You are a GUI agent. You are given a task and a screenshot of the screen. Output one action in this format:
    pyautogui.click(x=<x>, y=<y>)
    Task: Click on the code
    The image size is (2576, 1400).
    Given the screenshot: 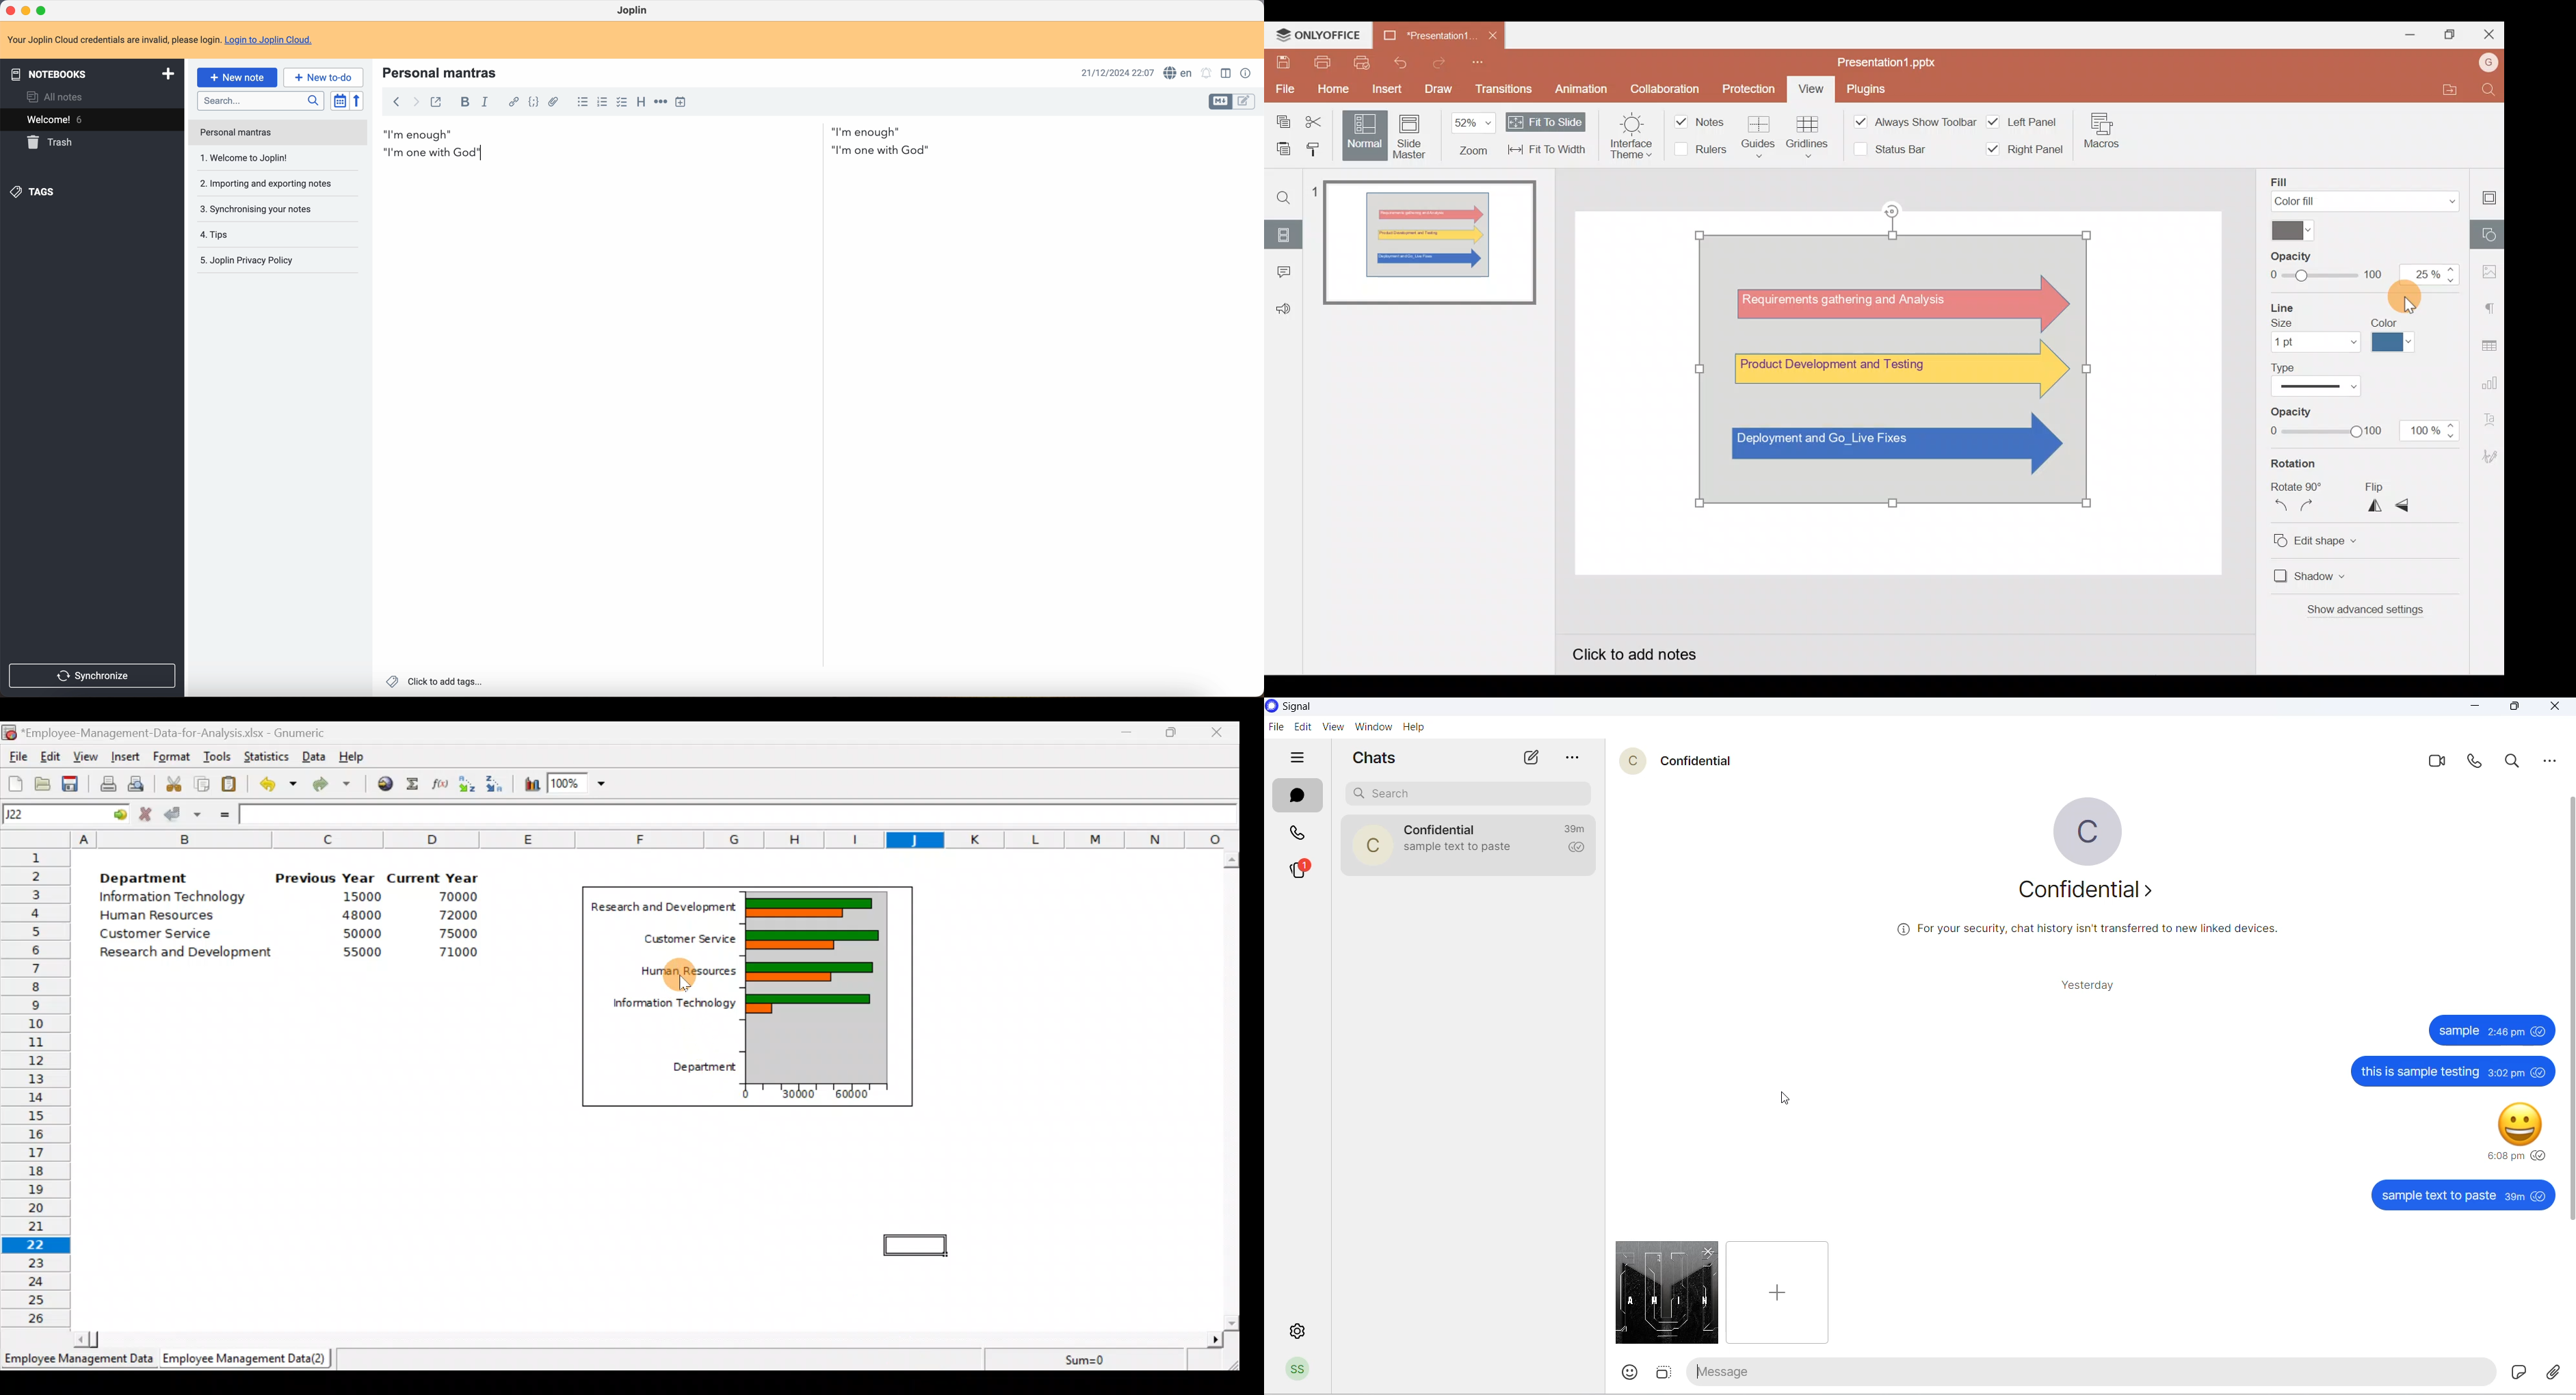 What is the action you would take?
    pyautogui.click(x=534, y=103)
    